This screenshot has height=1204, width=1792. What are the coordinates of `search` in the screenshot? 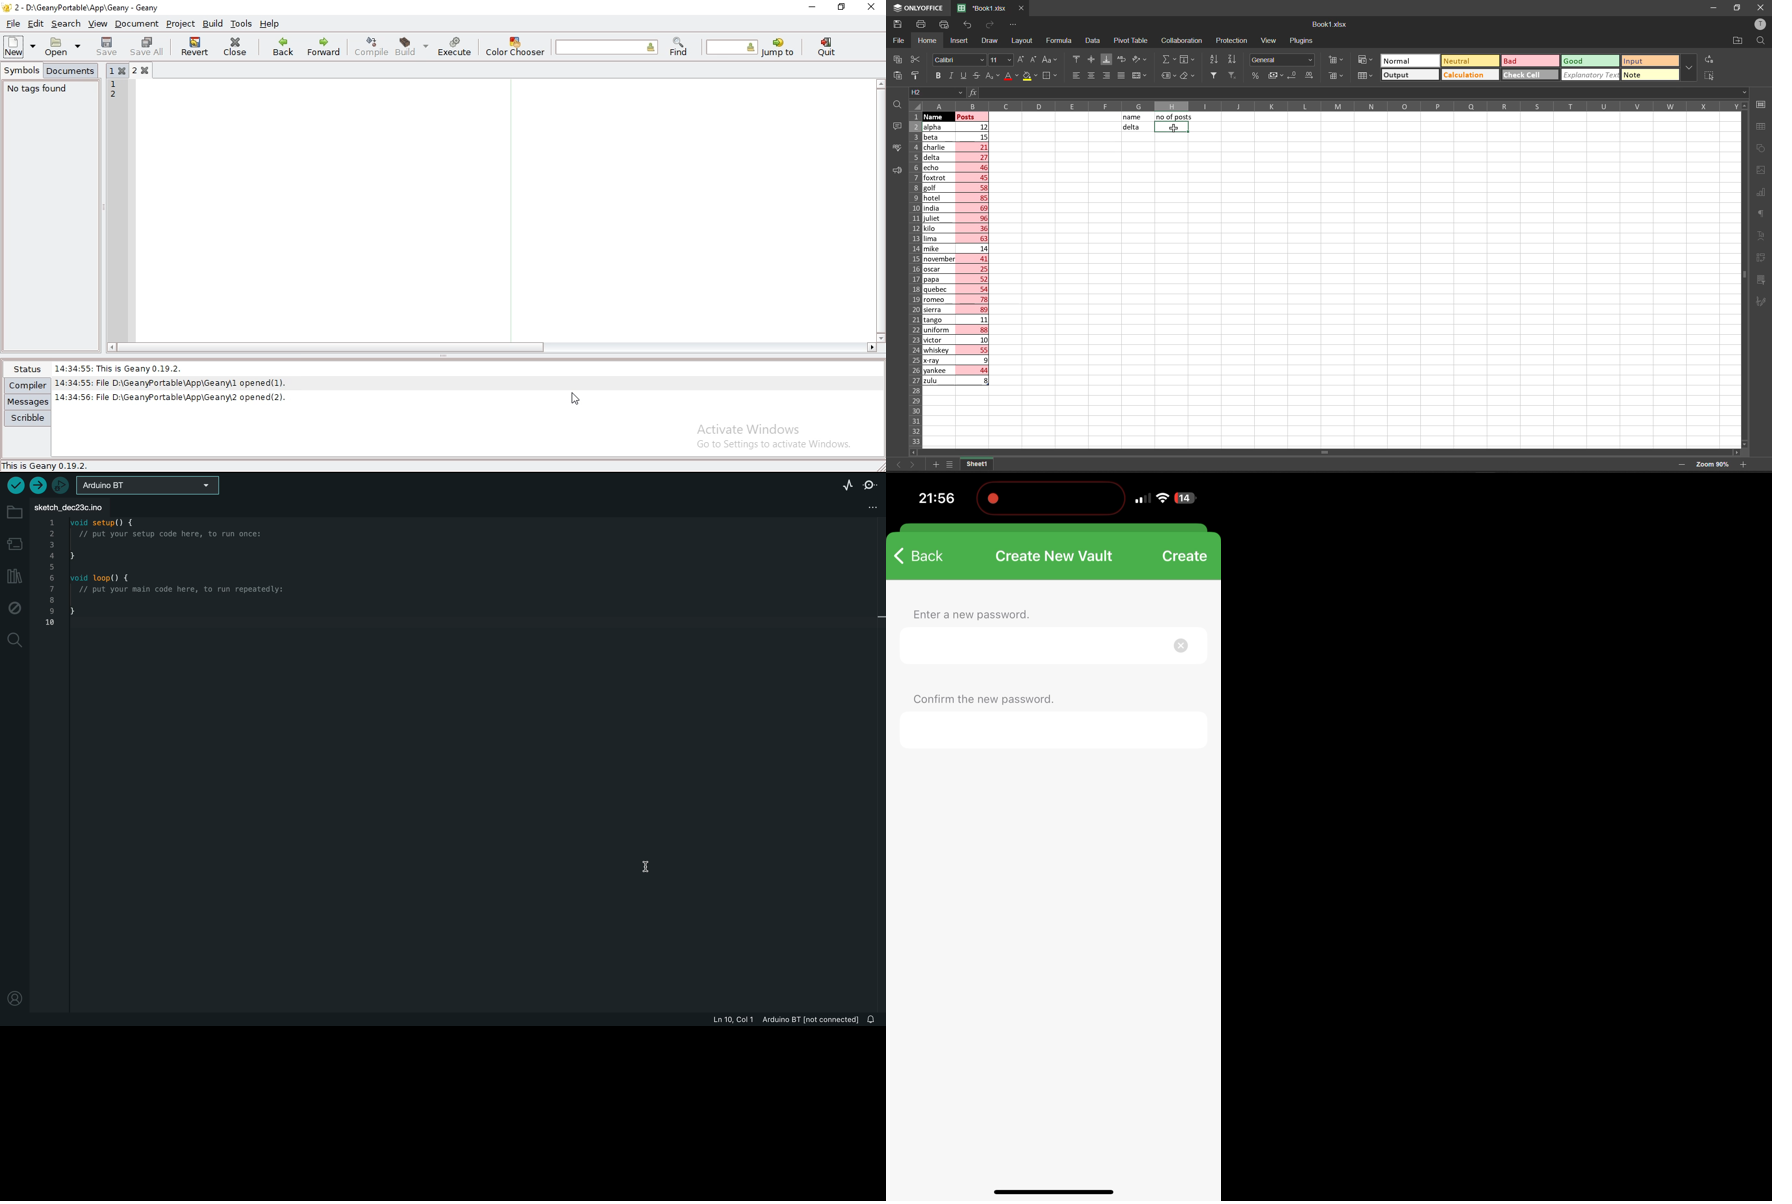 It's located at (67, 23).